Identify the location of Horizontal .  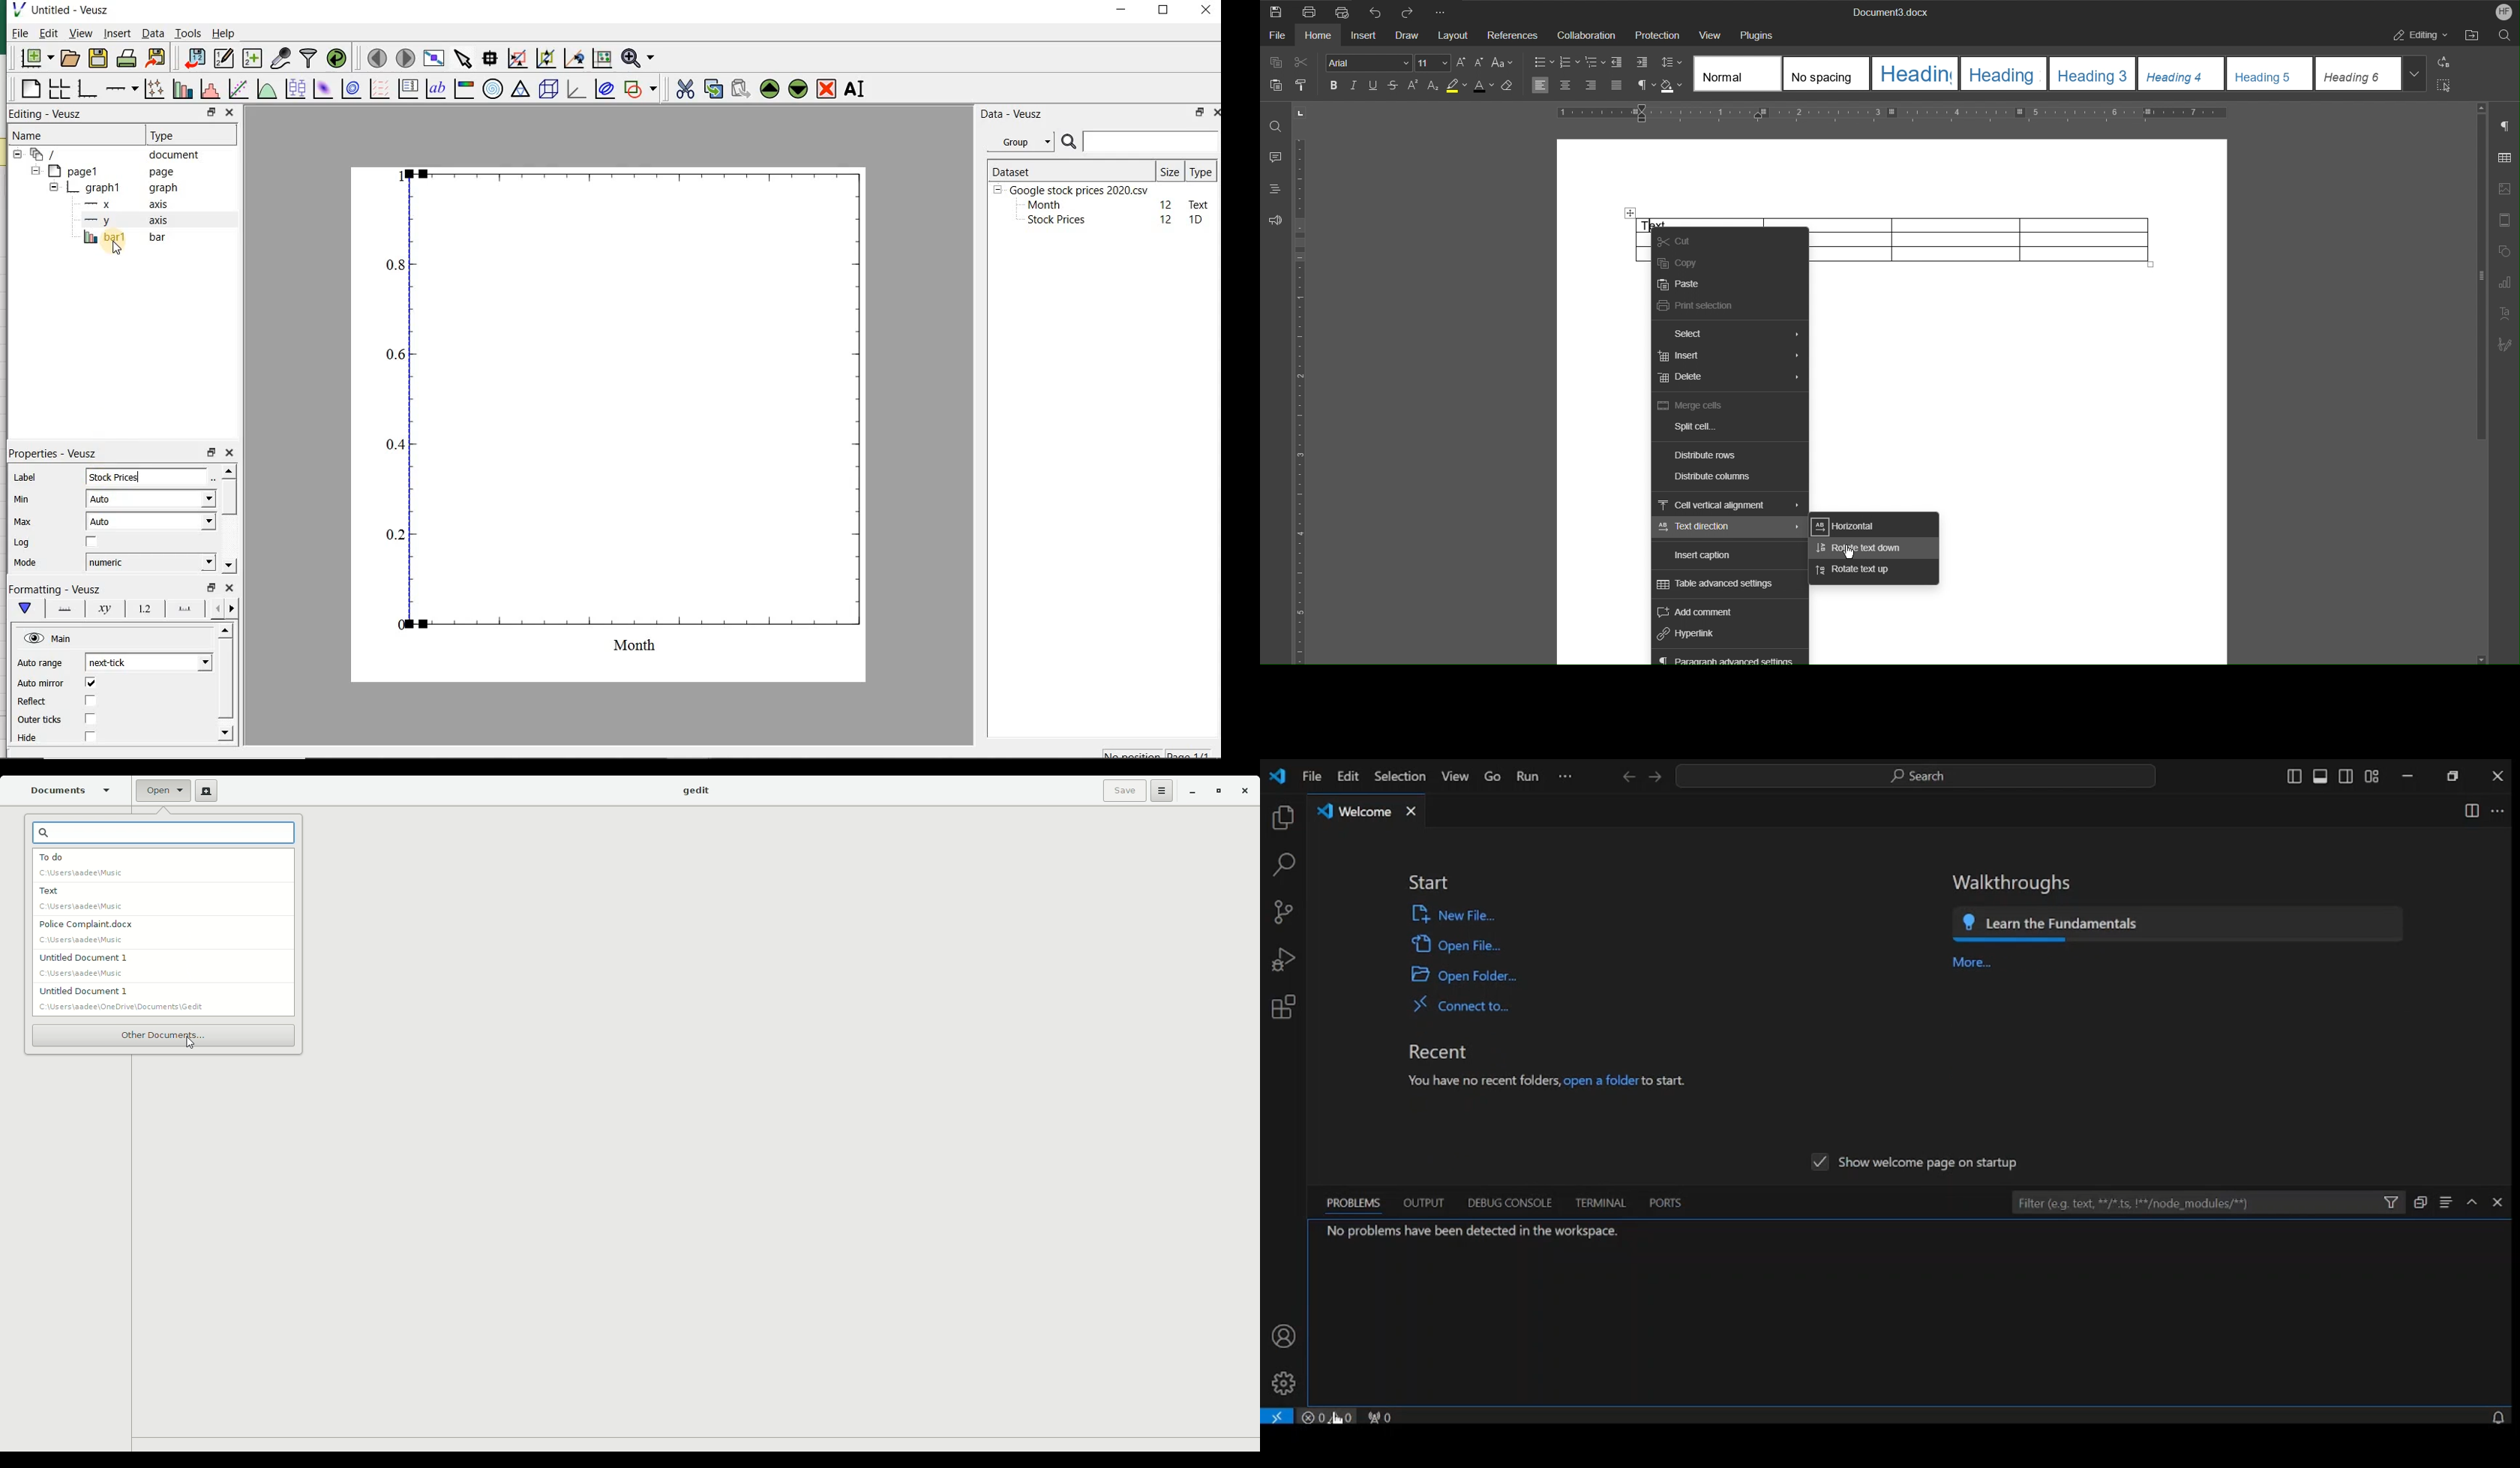
(1855, 526).